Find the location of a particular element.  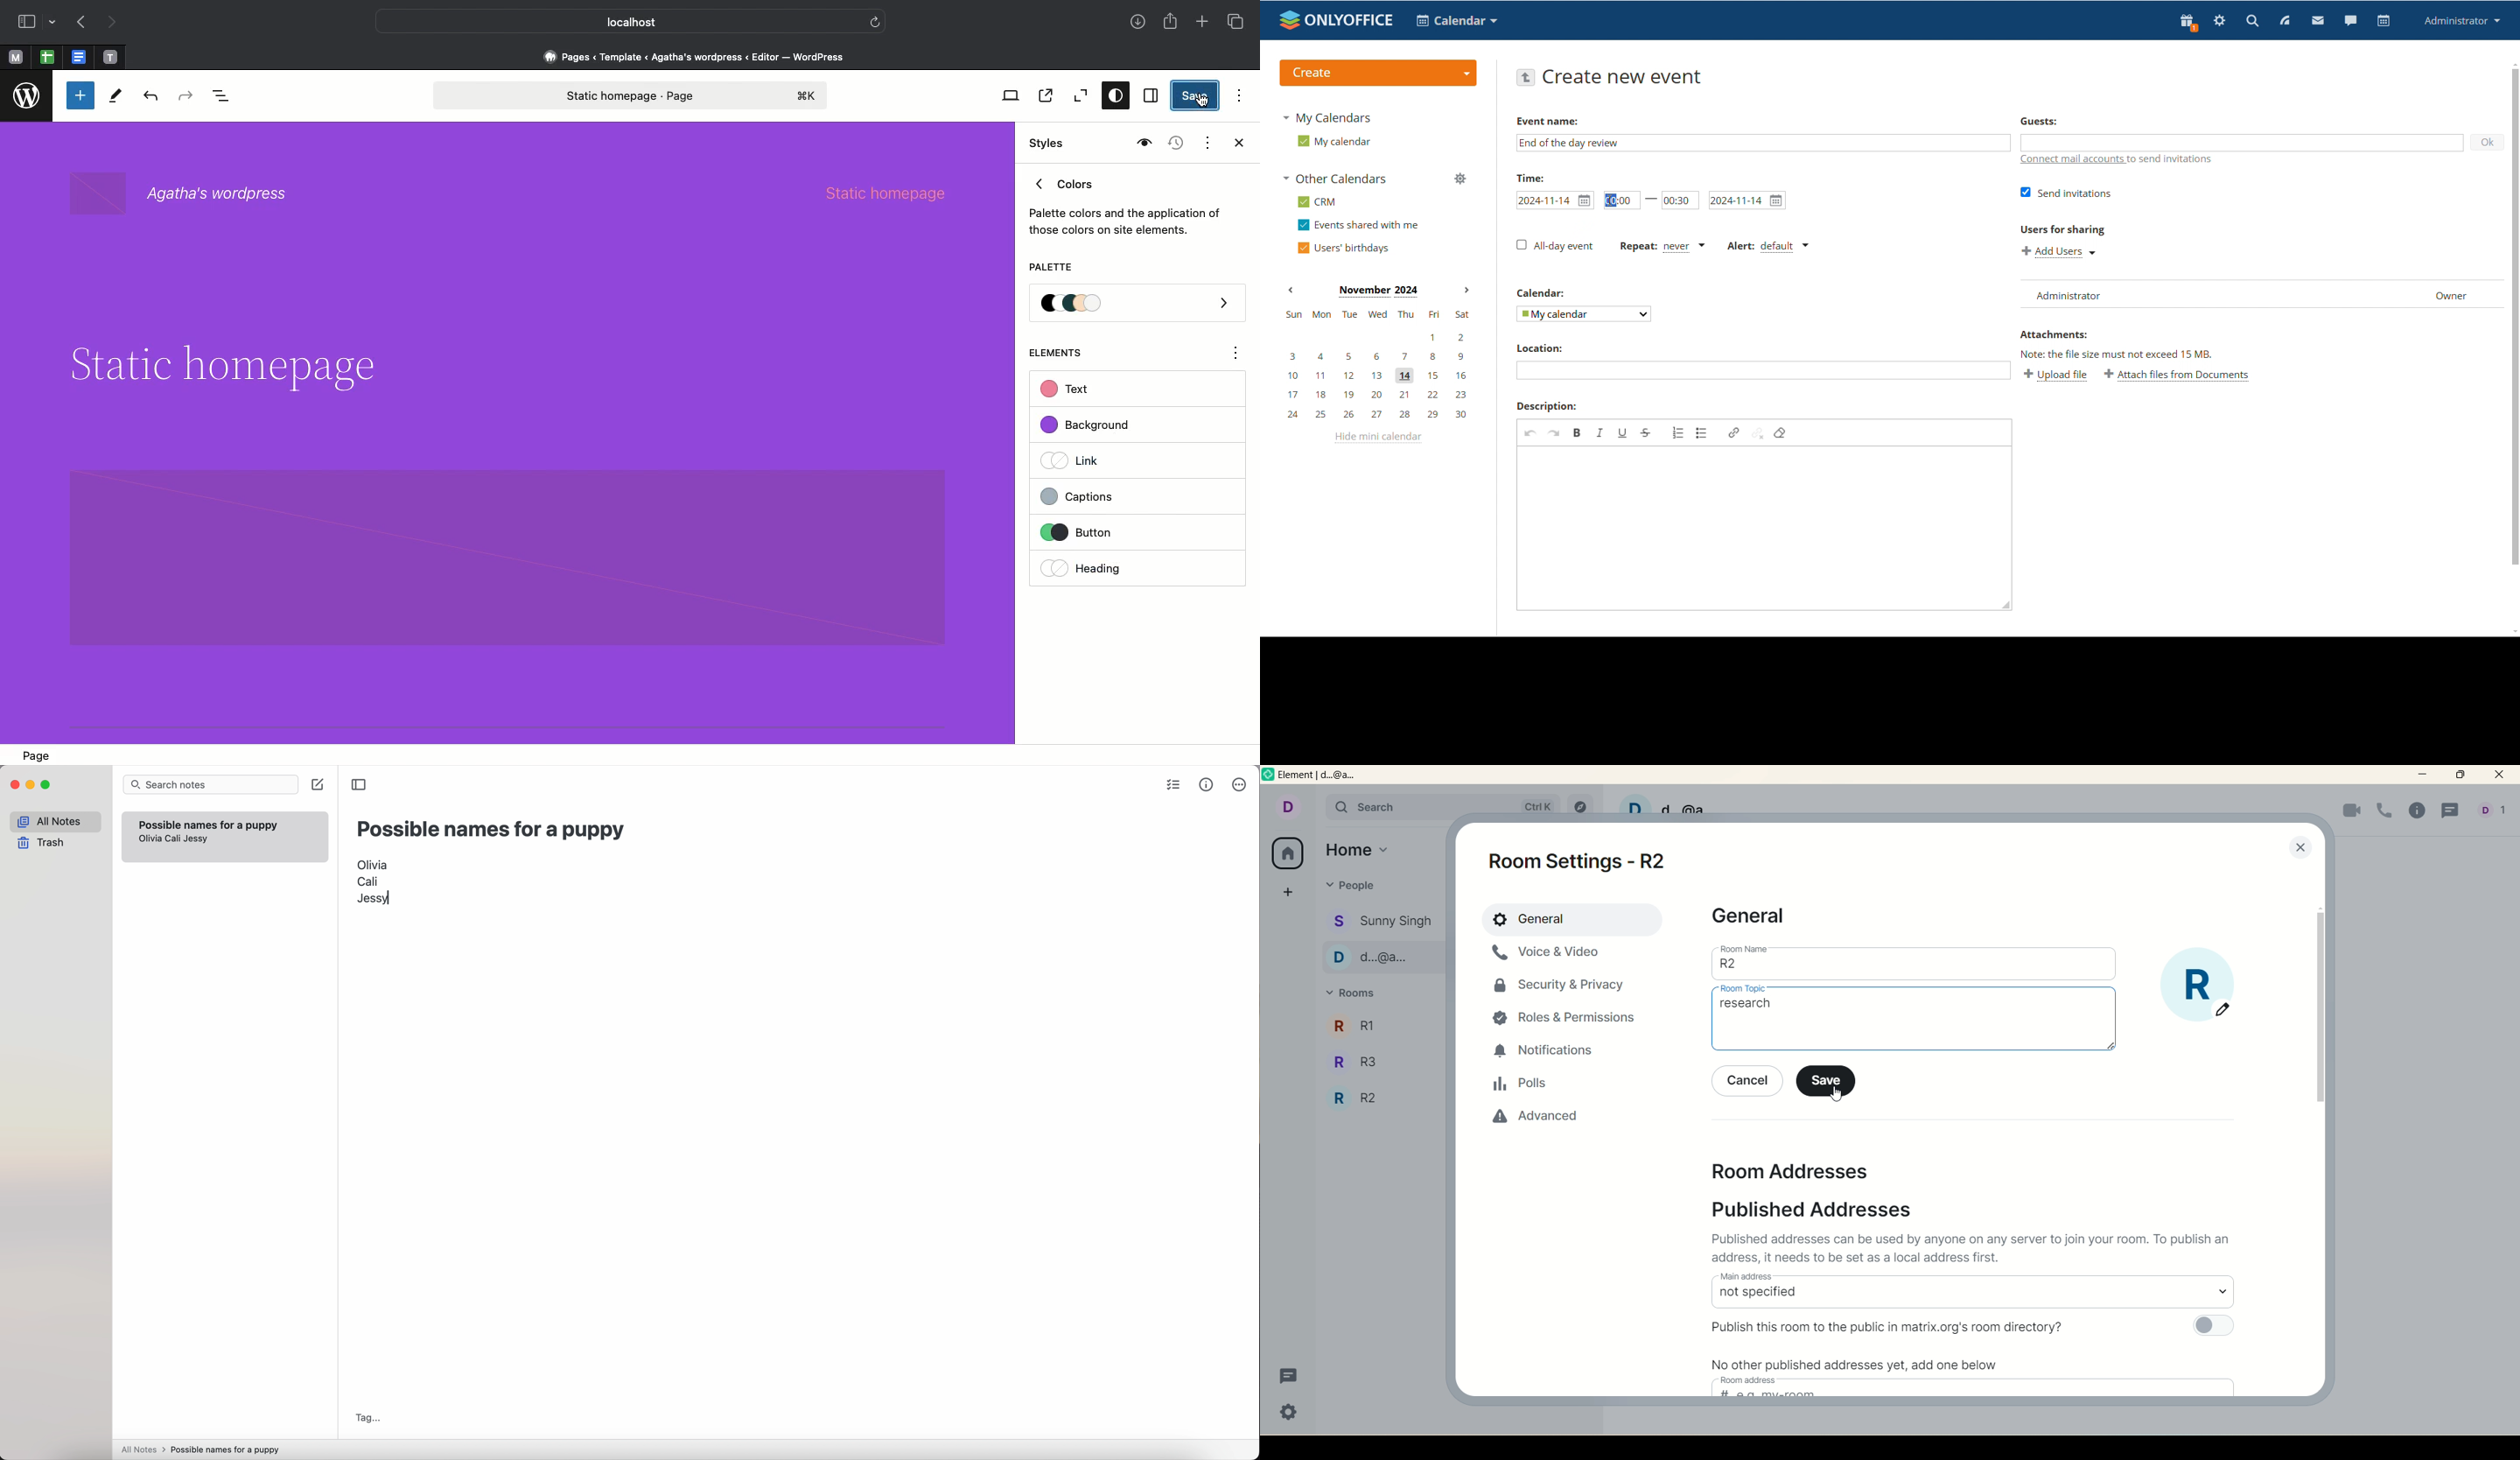

connect mail accounts is located at coordinates (2120, 161).